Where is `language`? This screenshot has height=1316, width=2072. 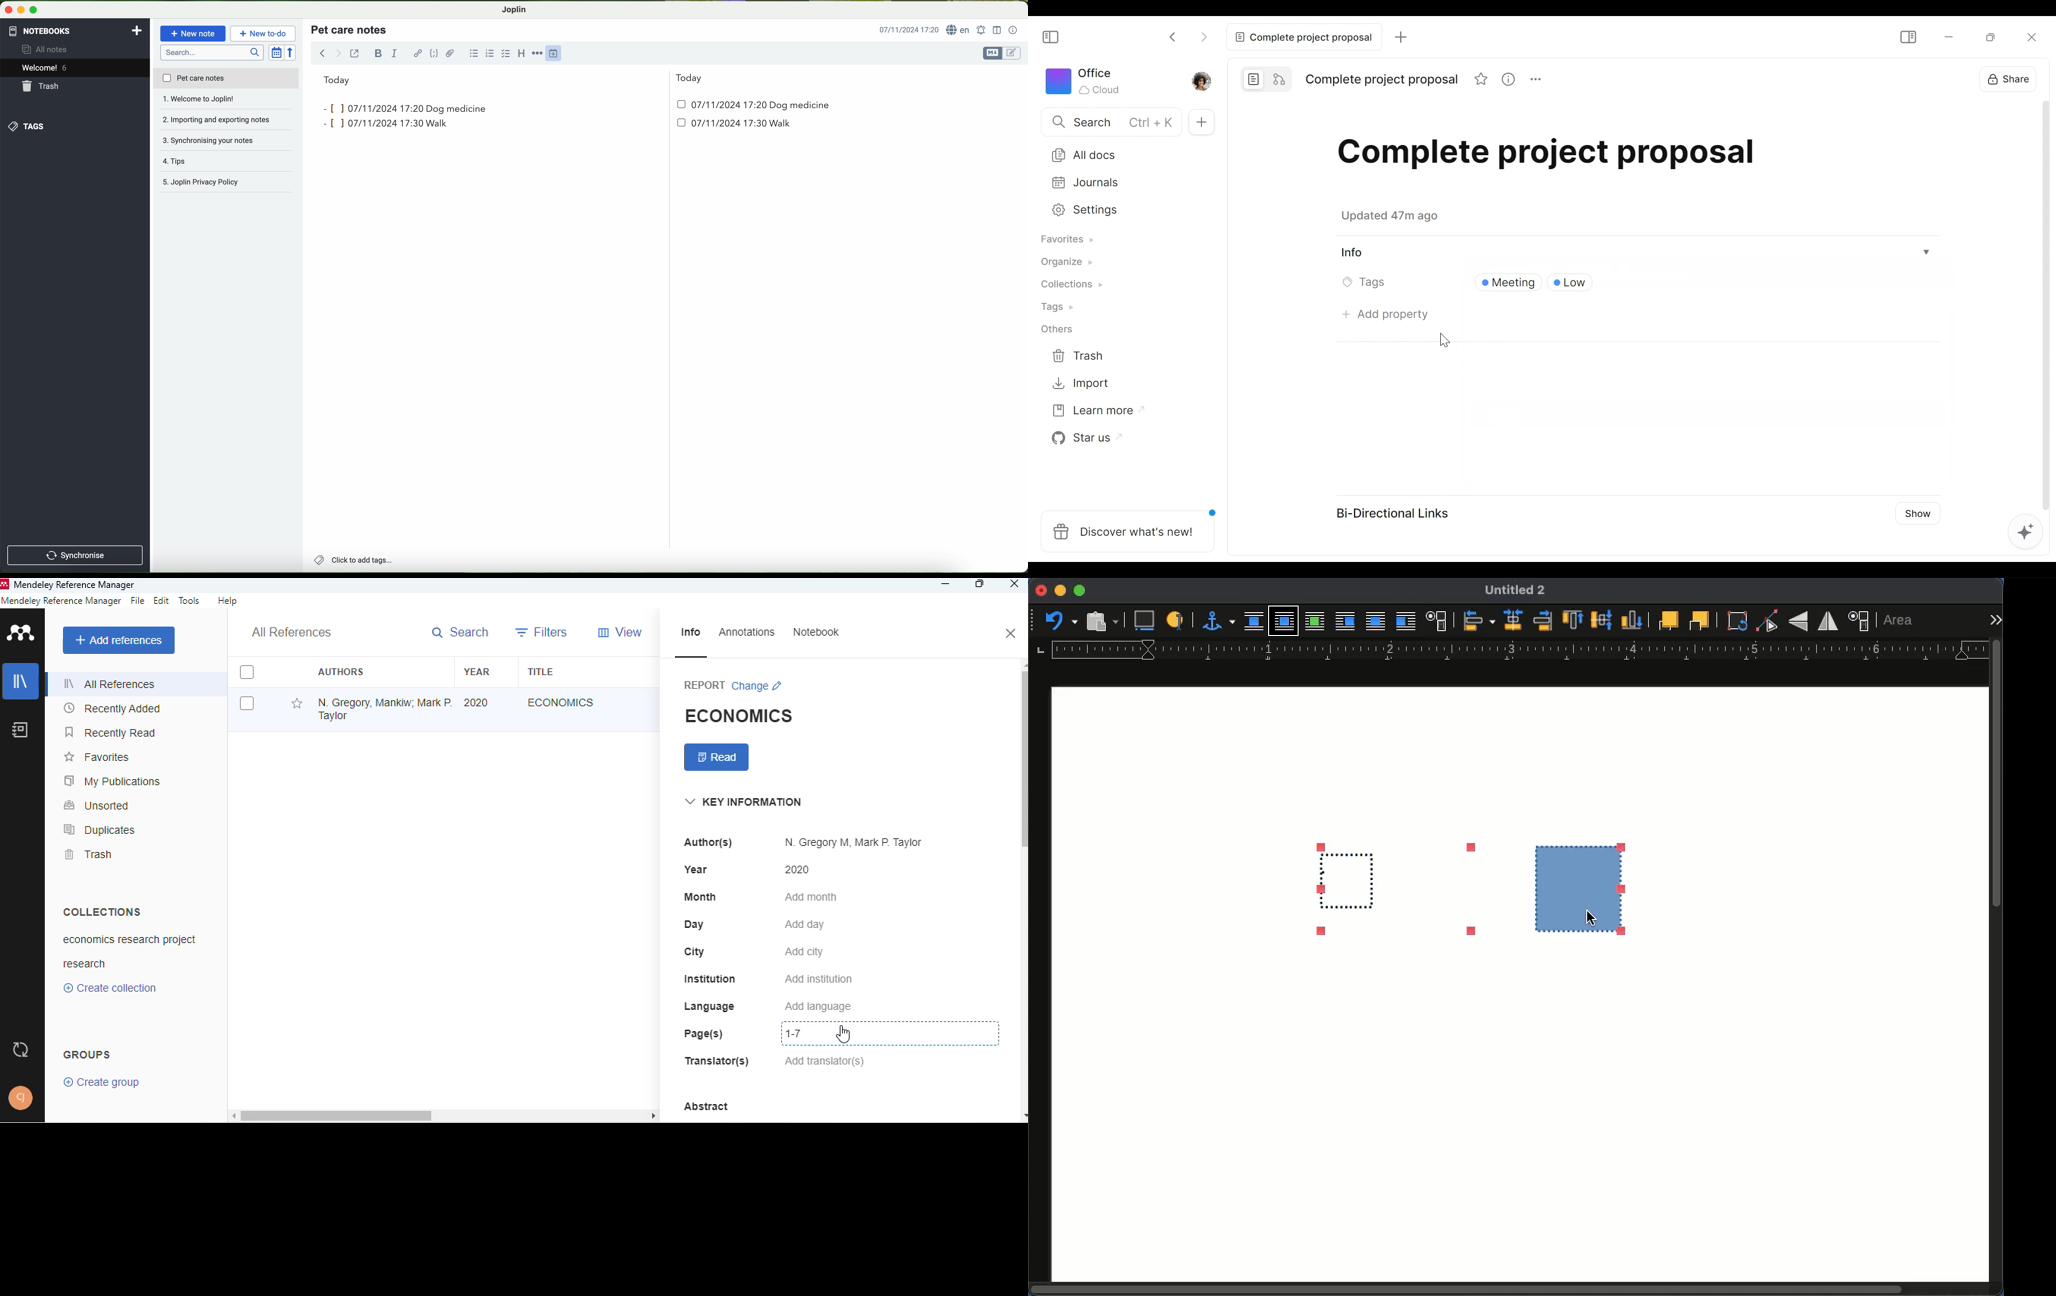
language is located at coordinates (959, 30).